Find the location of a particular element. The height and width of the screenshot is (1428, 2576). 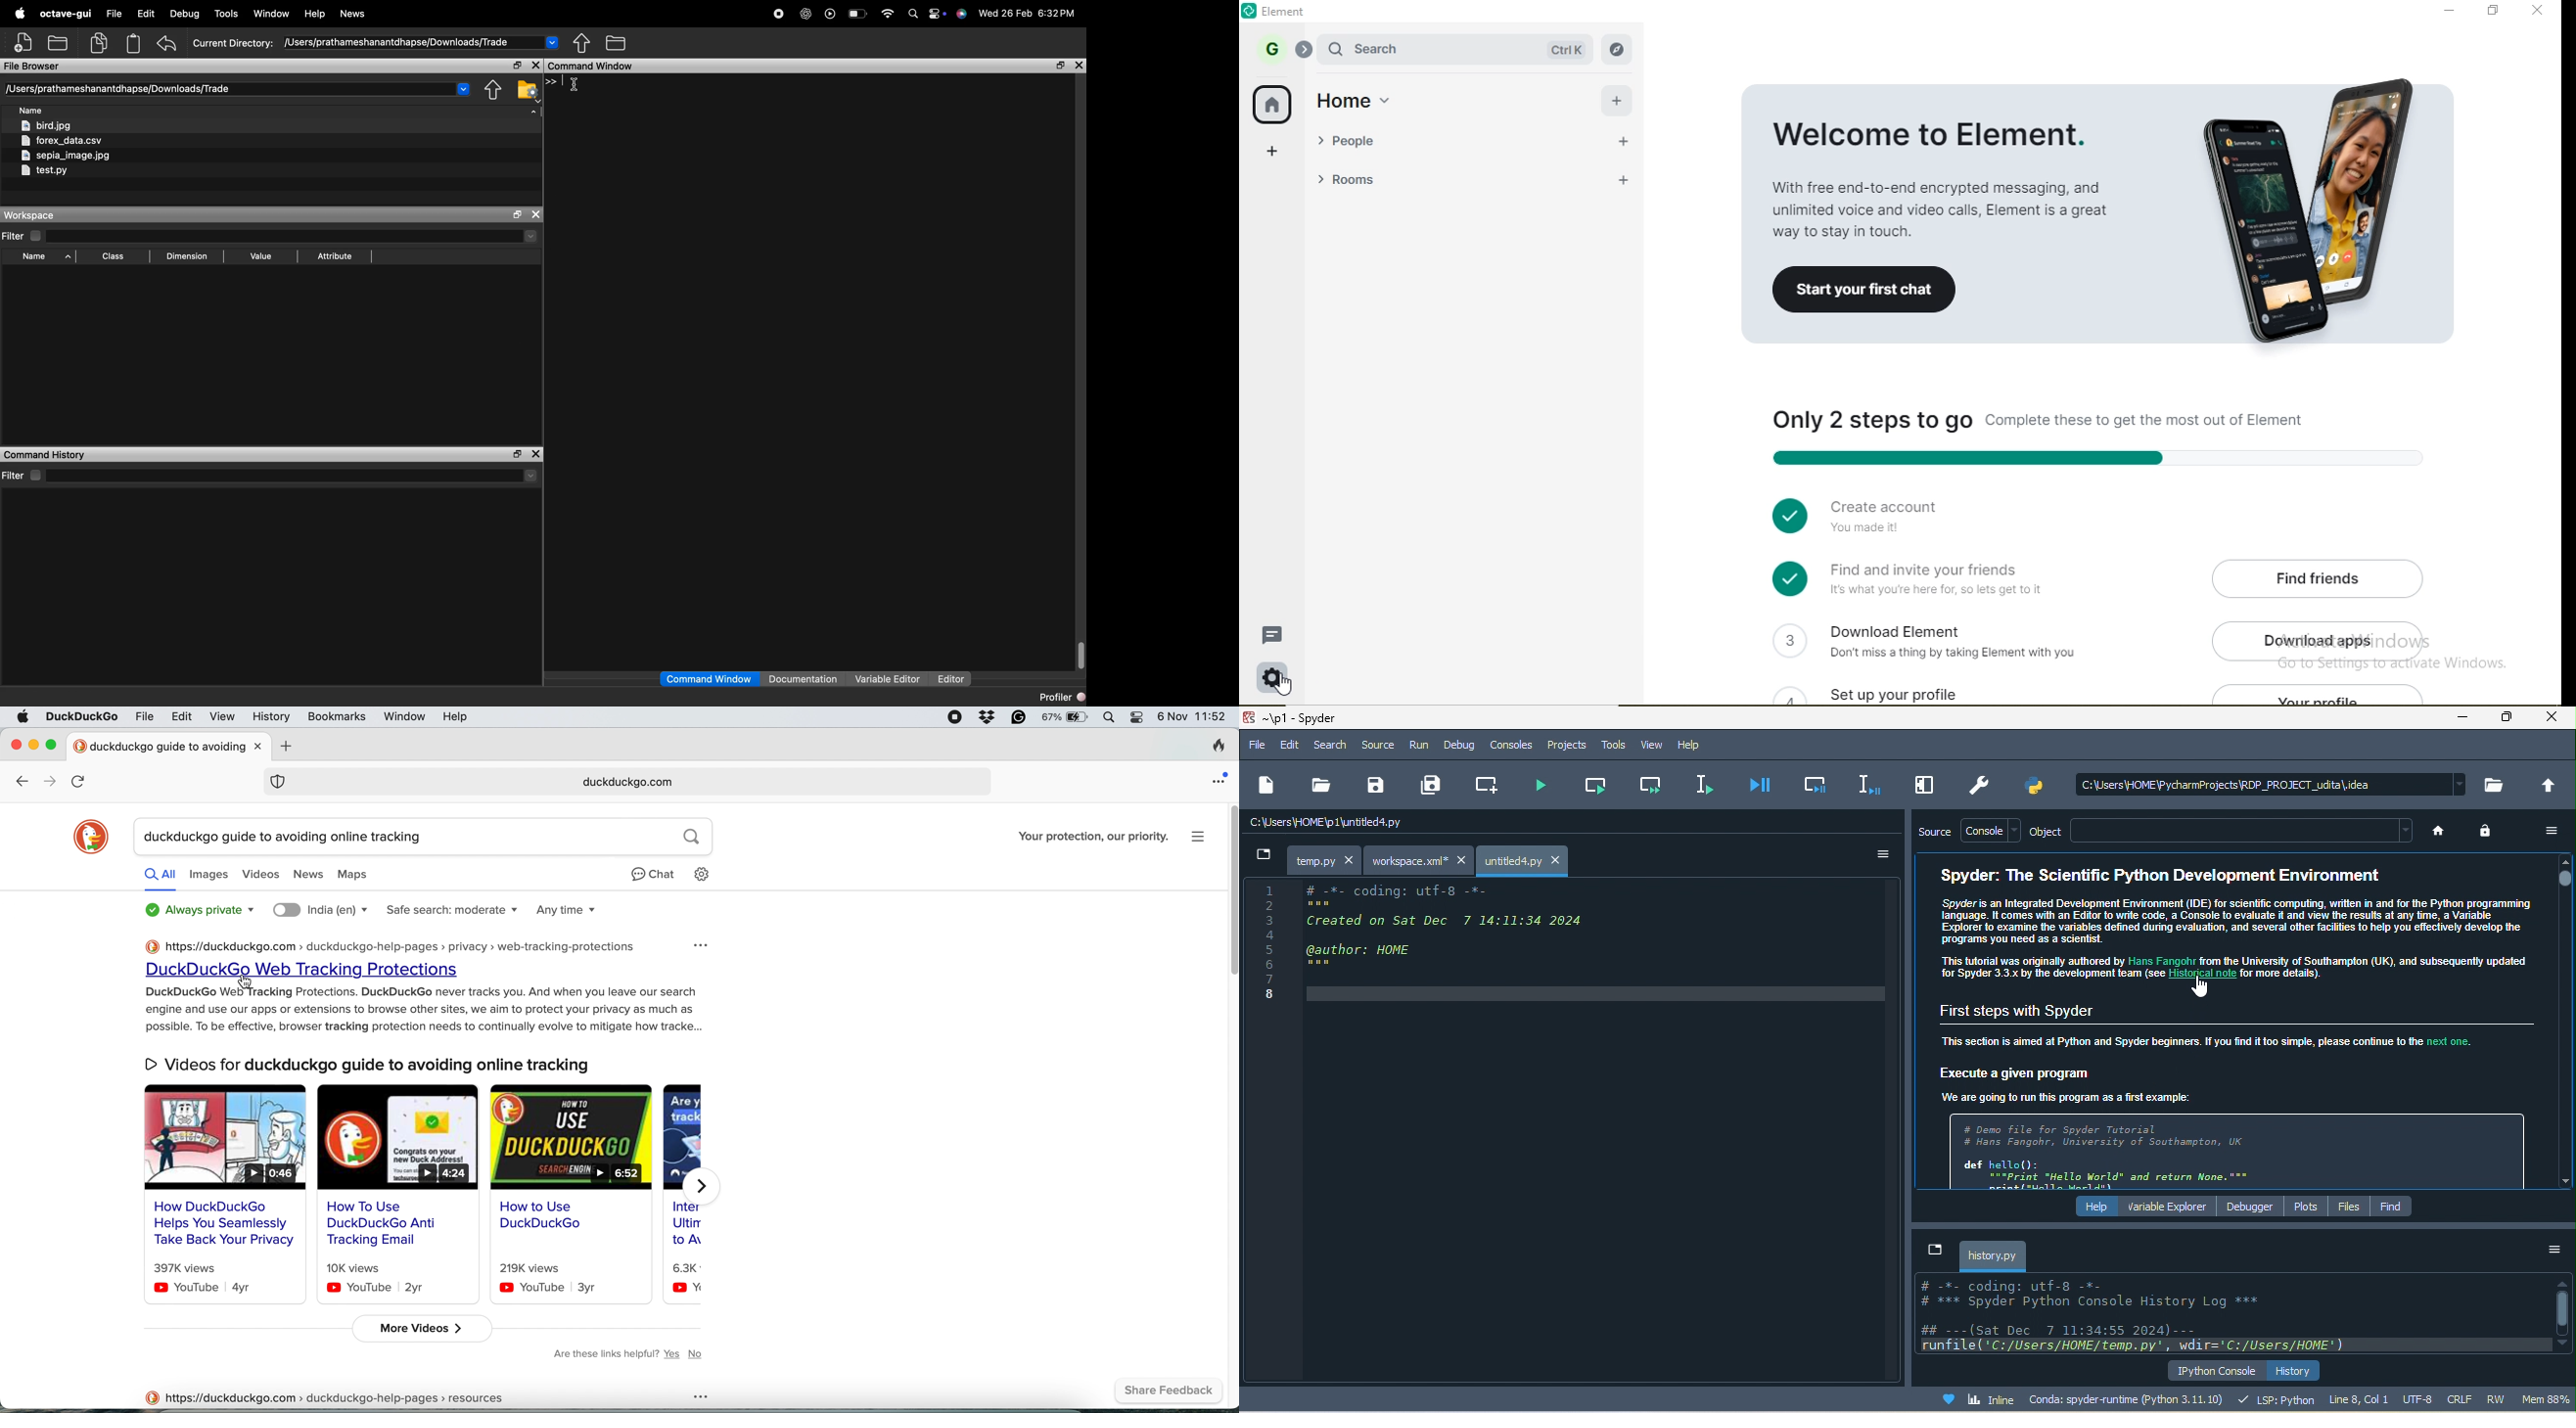

profiler is located at coordinates (1059, 697).